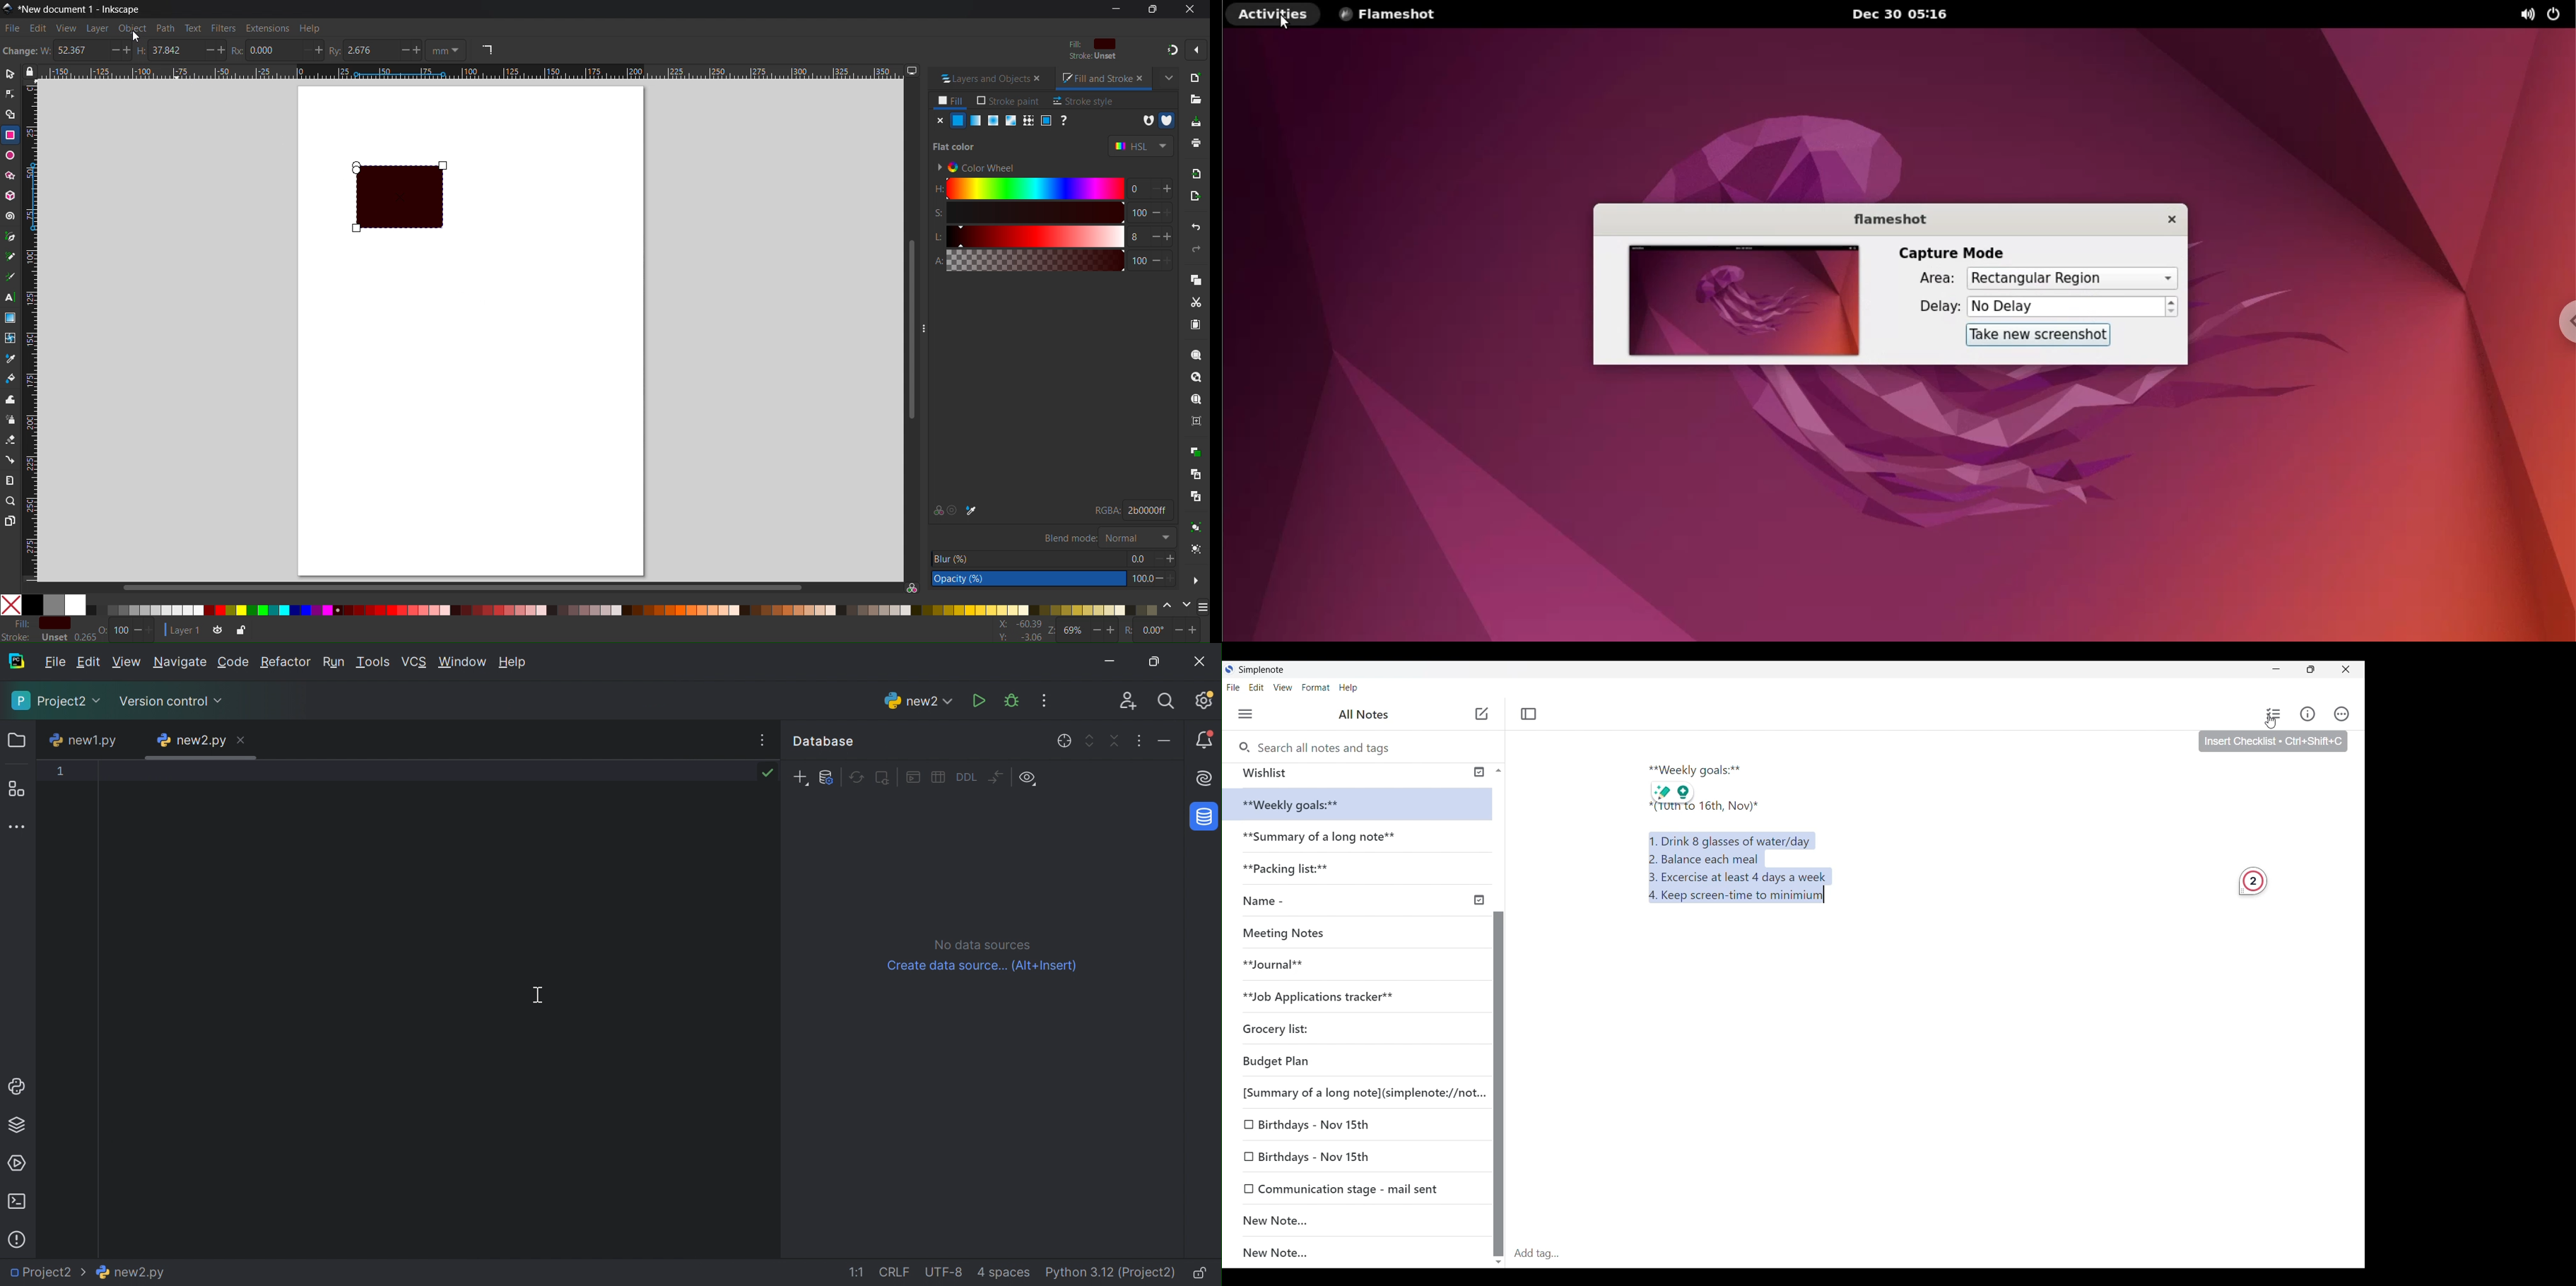 This screenshot has height=1288, width=2576. What do you see at coordinates (983, 966) in the screenshot?
I see `Create data source... (Alt+Insert)` at bounding box center [983, 966].